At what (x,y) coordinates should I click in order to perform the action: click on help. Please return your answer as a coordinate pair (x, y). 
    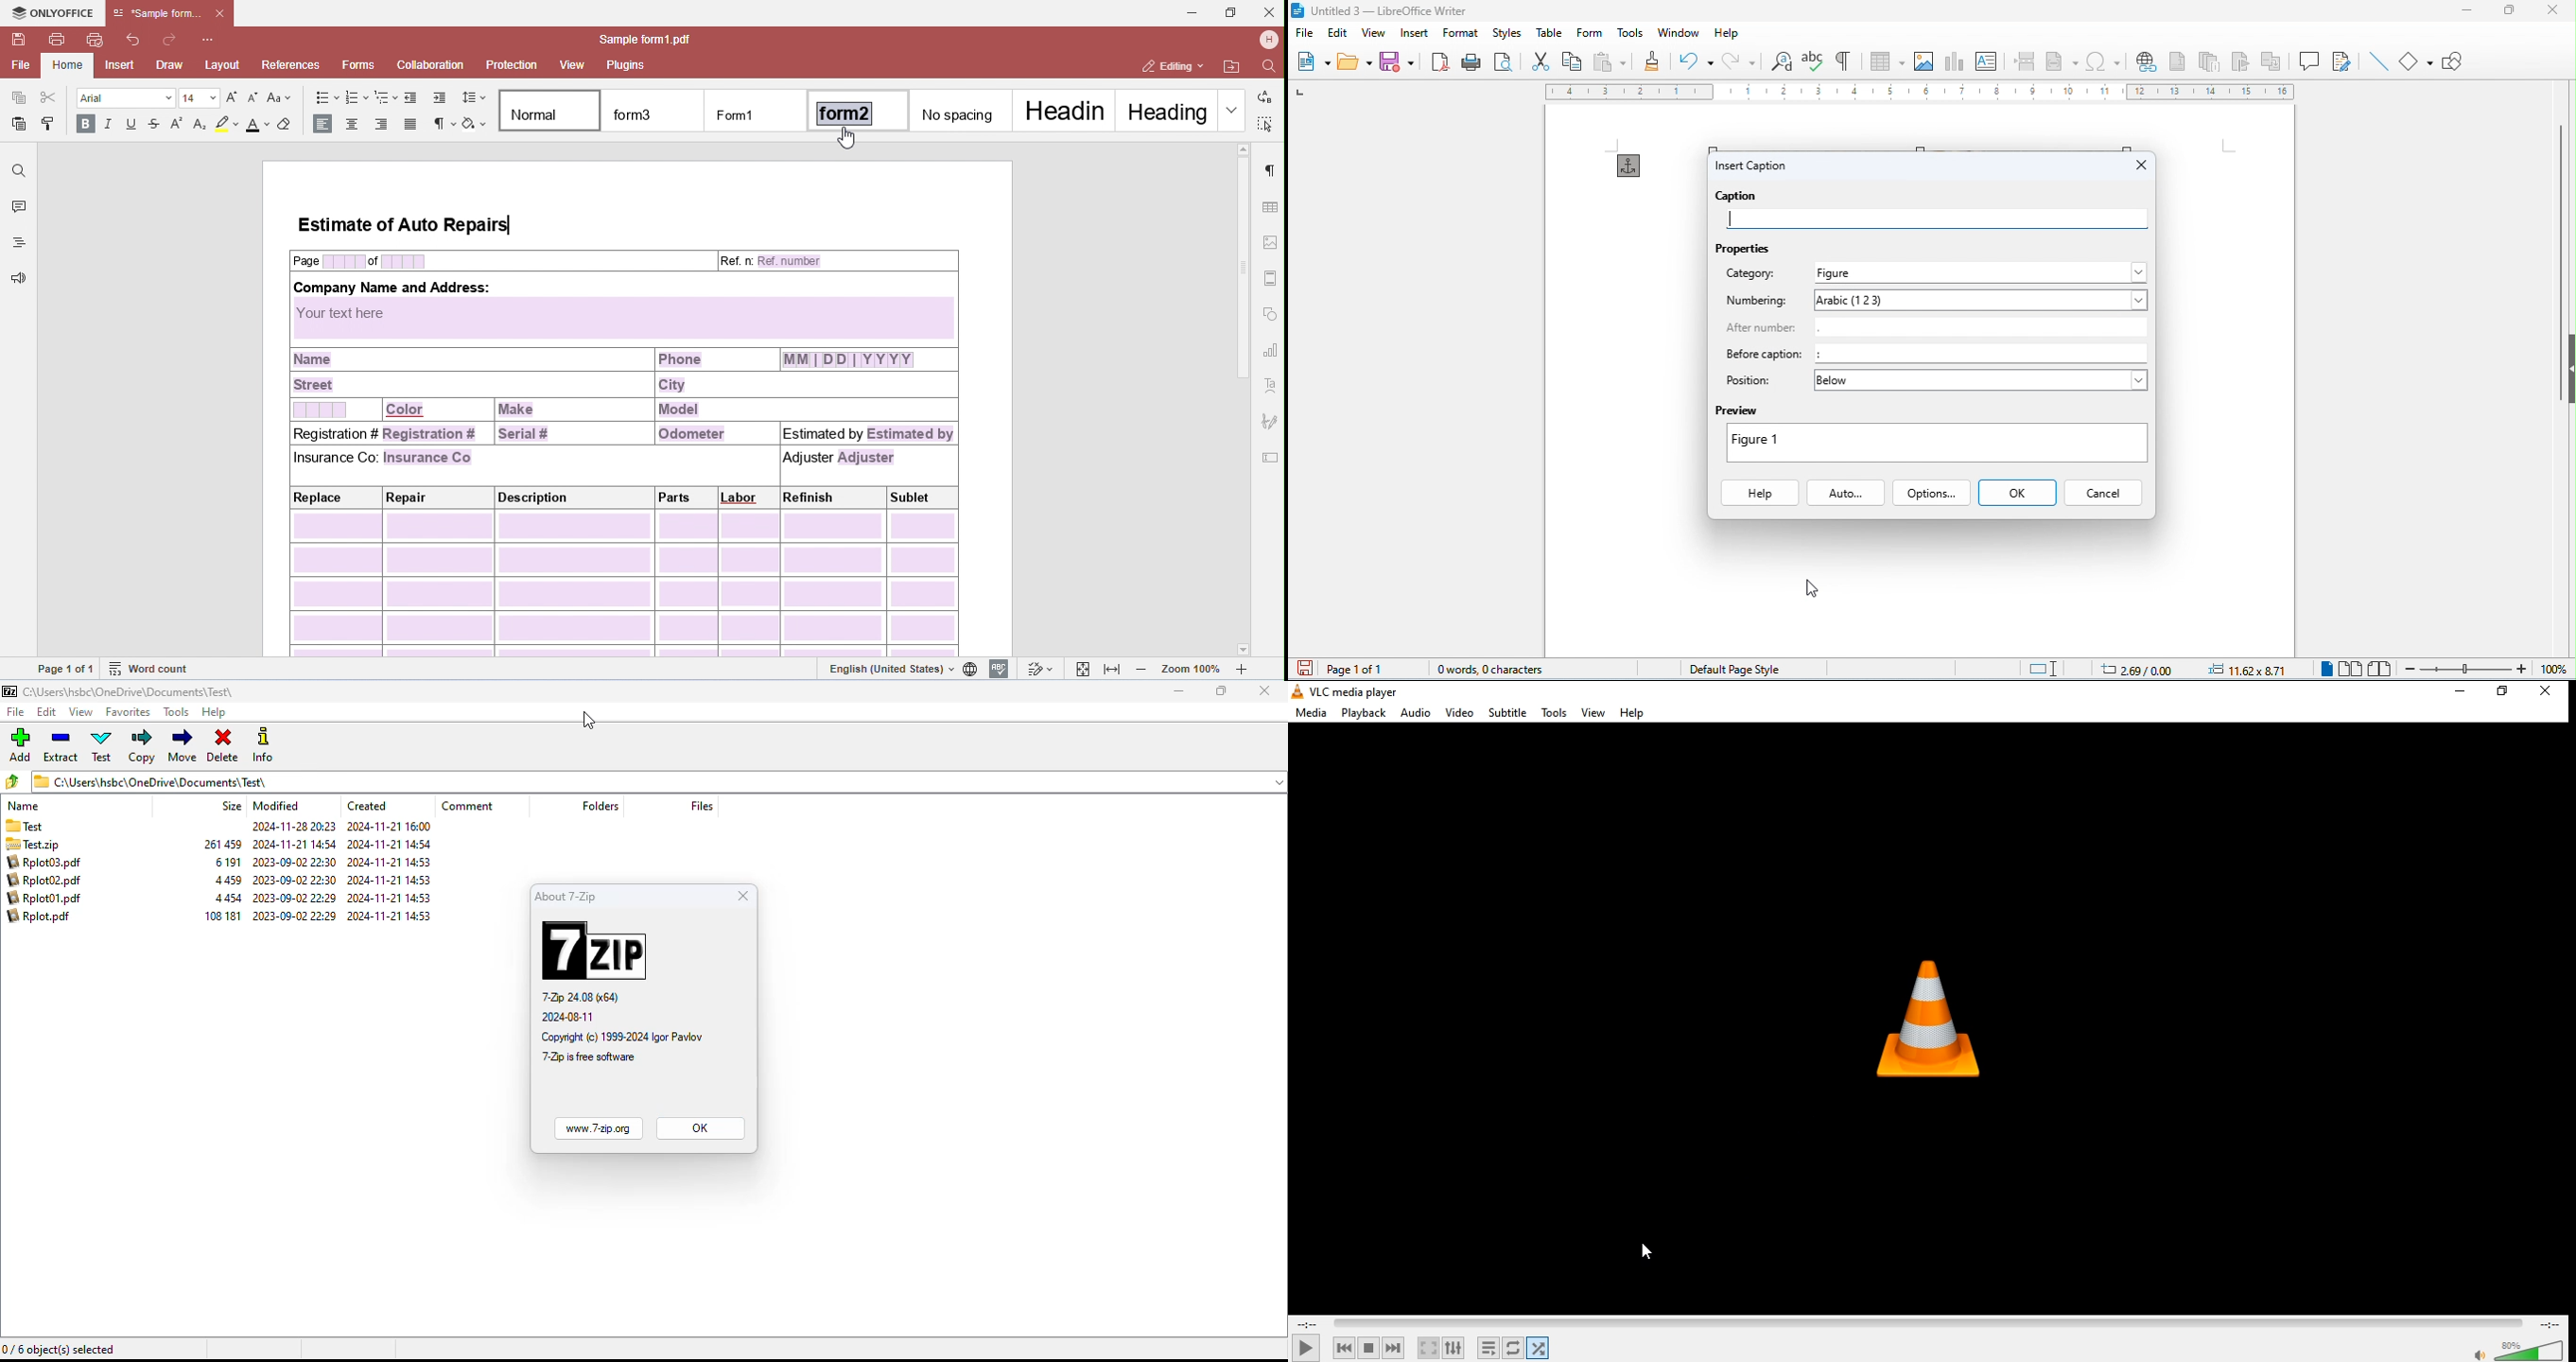
    Looking at the image, I should click on (214, 712).